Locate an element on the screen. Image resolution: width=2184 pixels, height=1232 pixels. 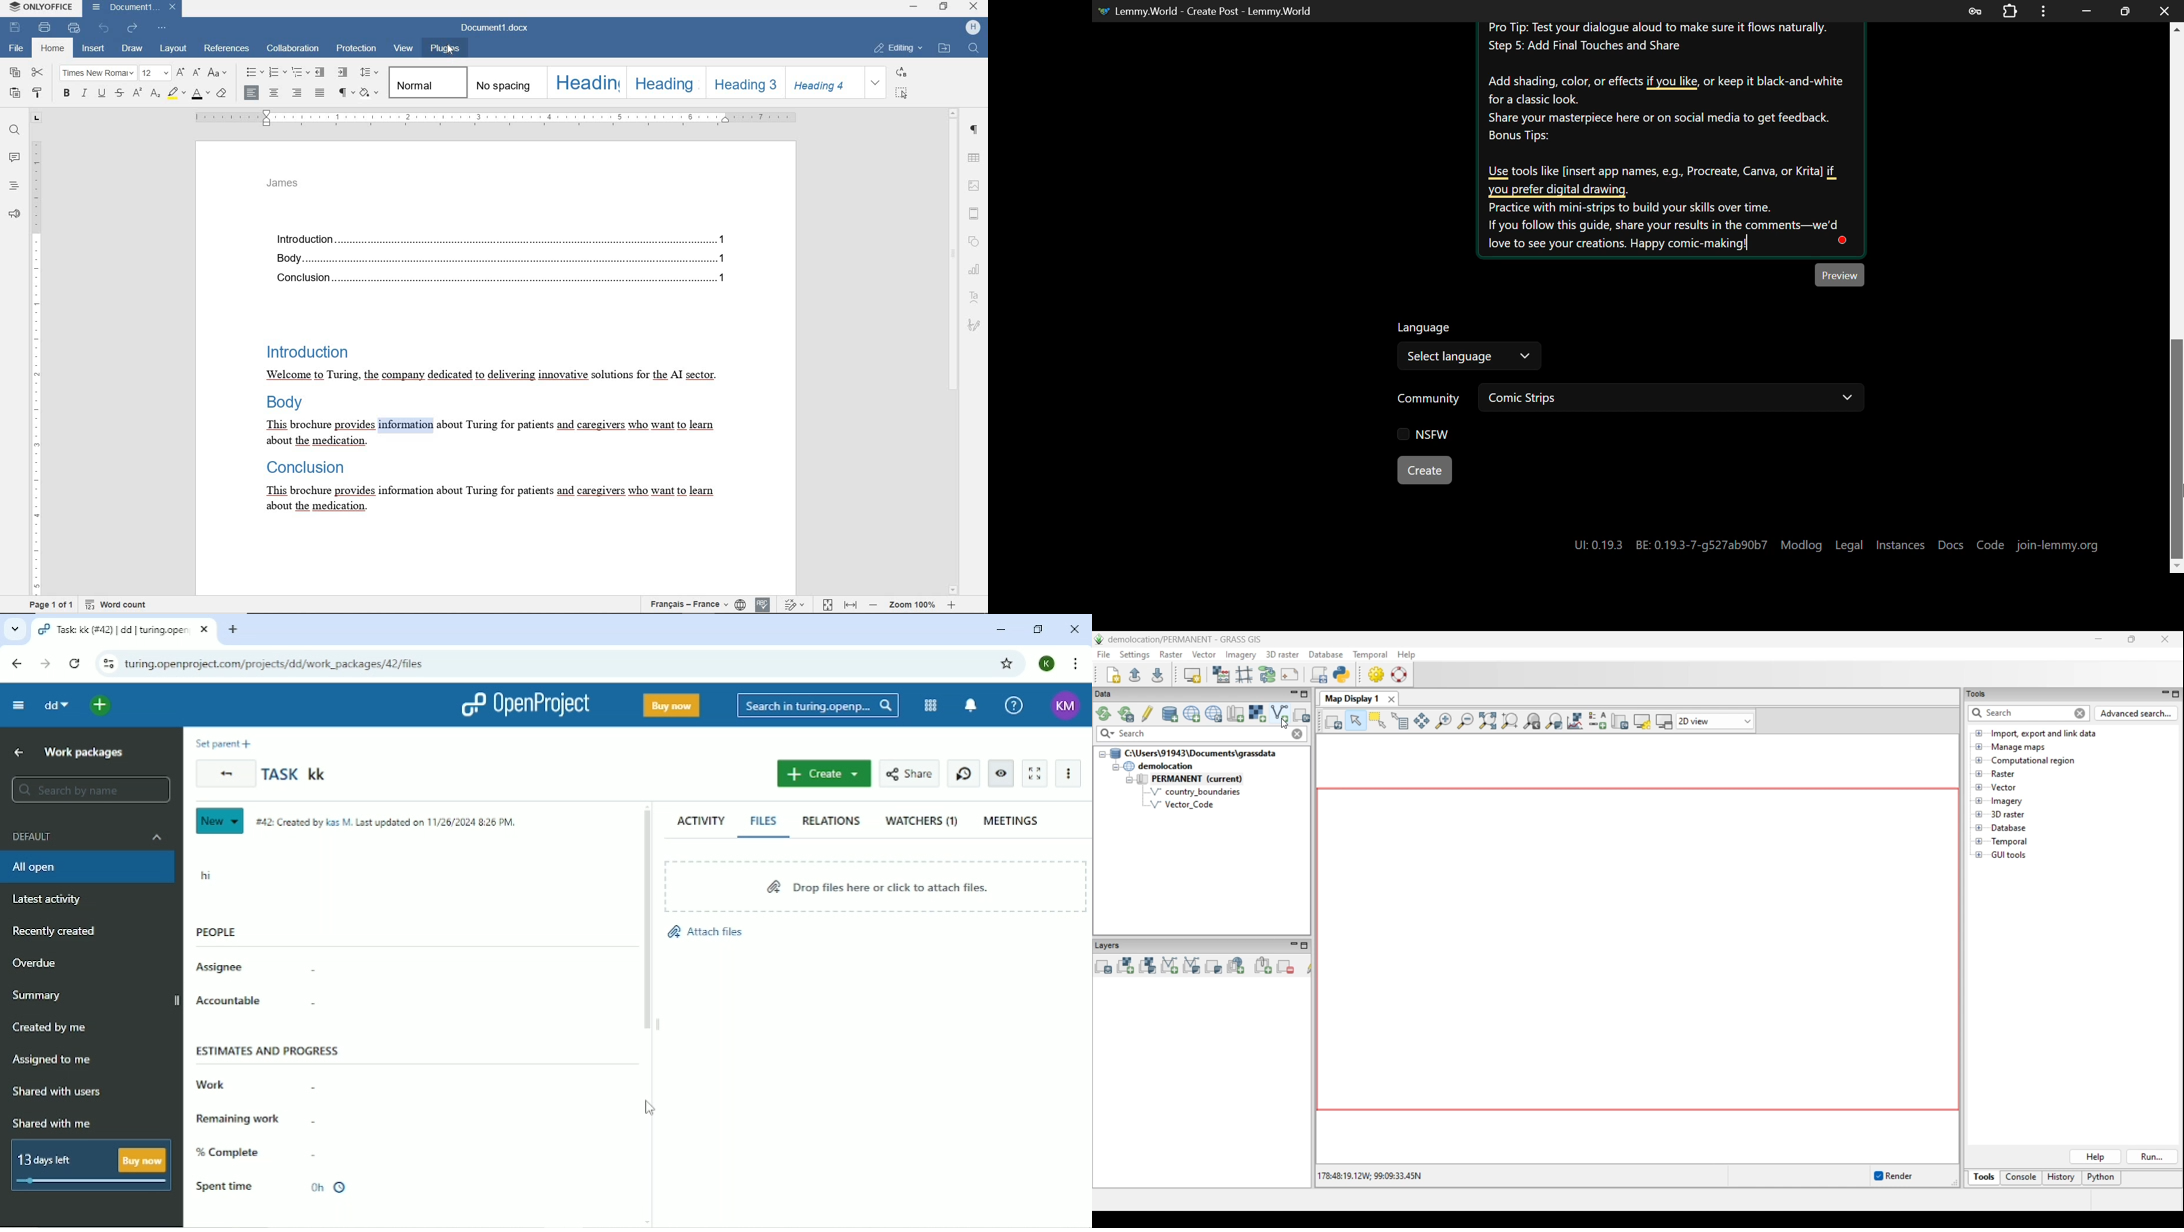
SIGNATURE is located at coordinates (975, 326).